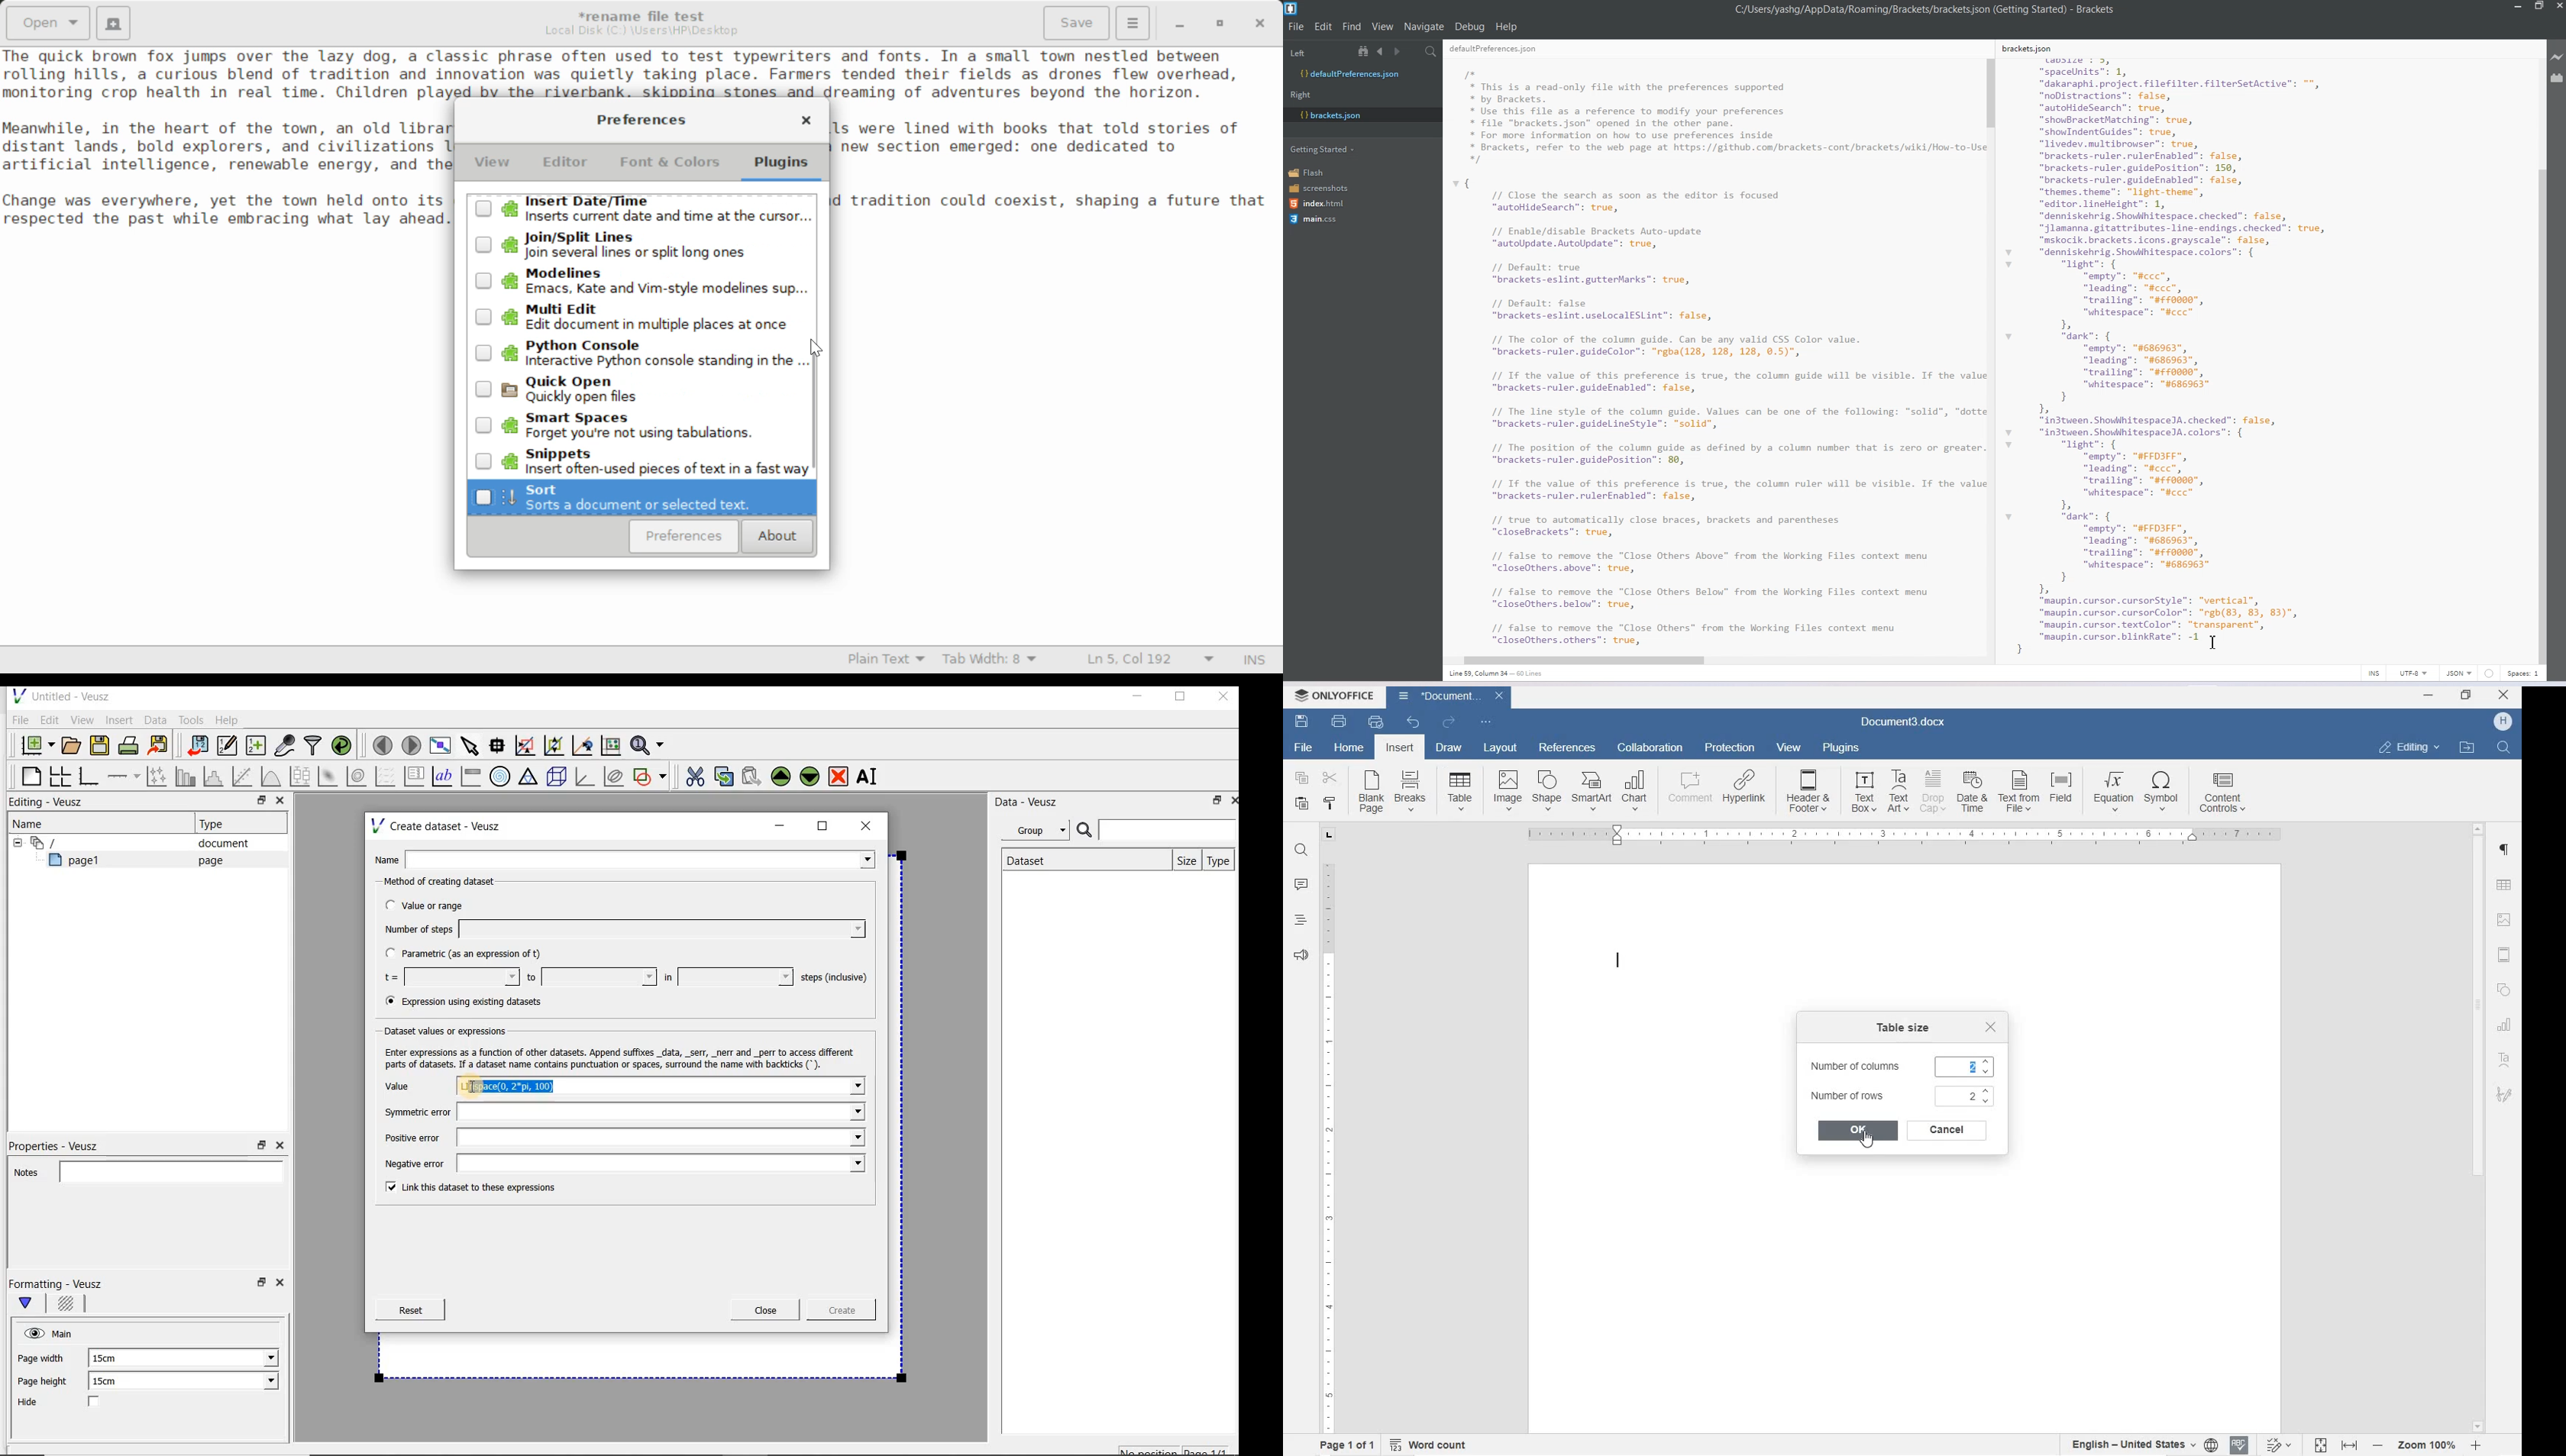 The width and height of the screenshot is (2576, 1456). I want to click on Live Preview, so click(2557, 57).